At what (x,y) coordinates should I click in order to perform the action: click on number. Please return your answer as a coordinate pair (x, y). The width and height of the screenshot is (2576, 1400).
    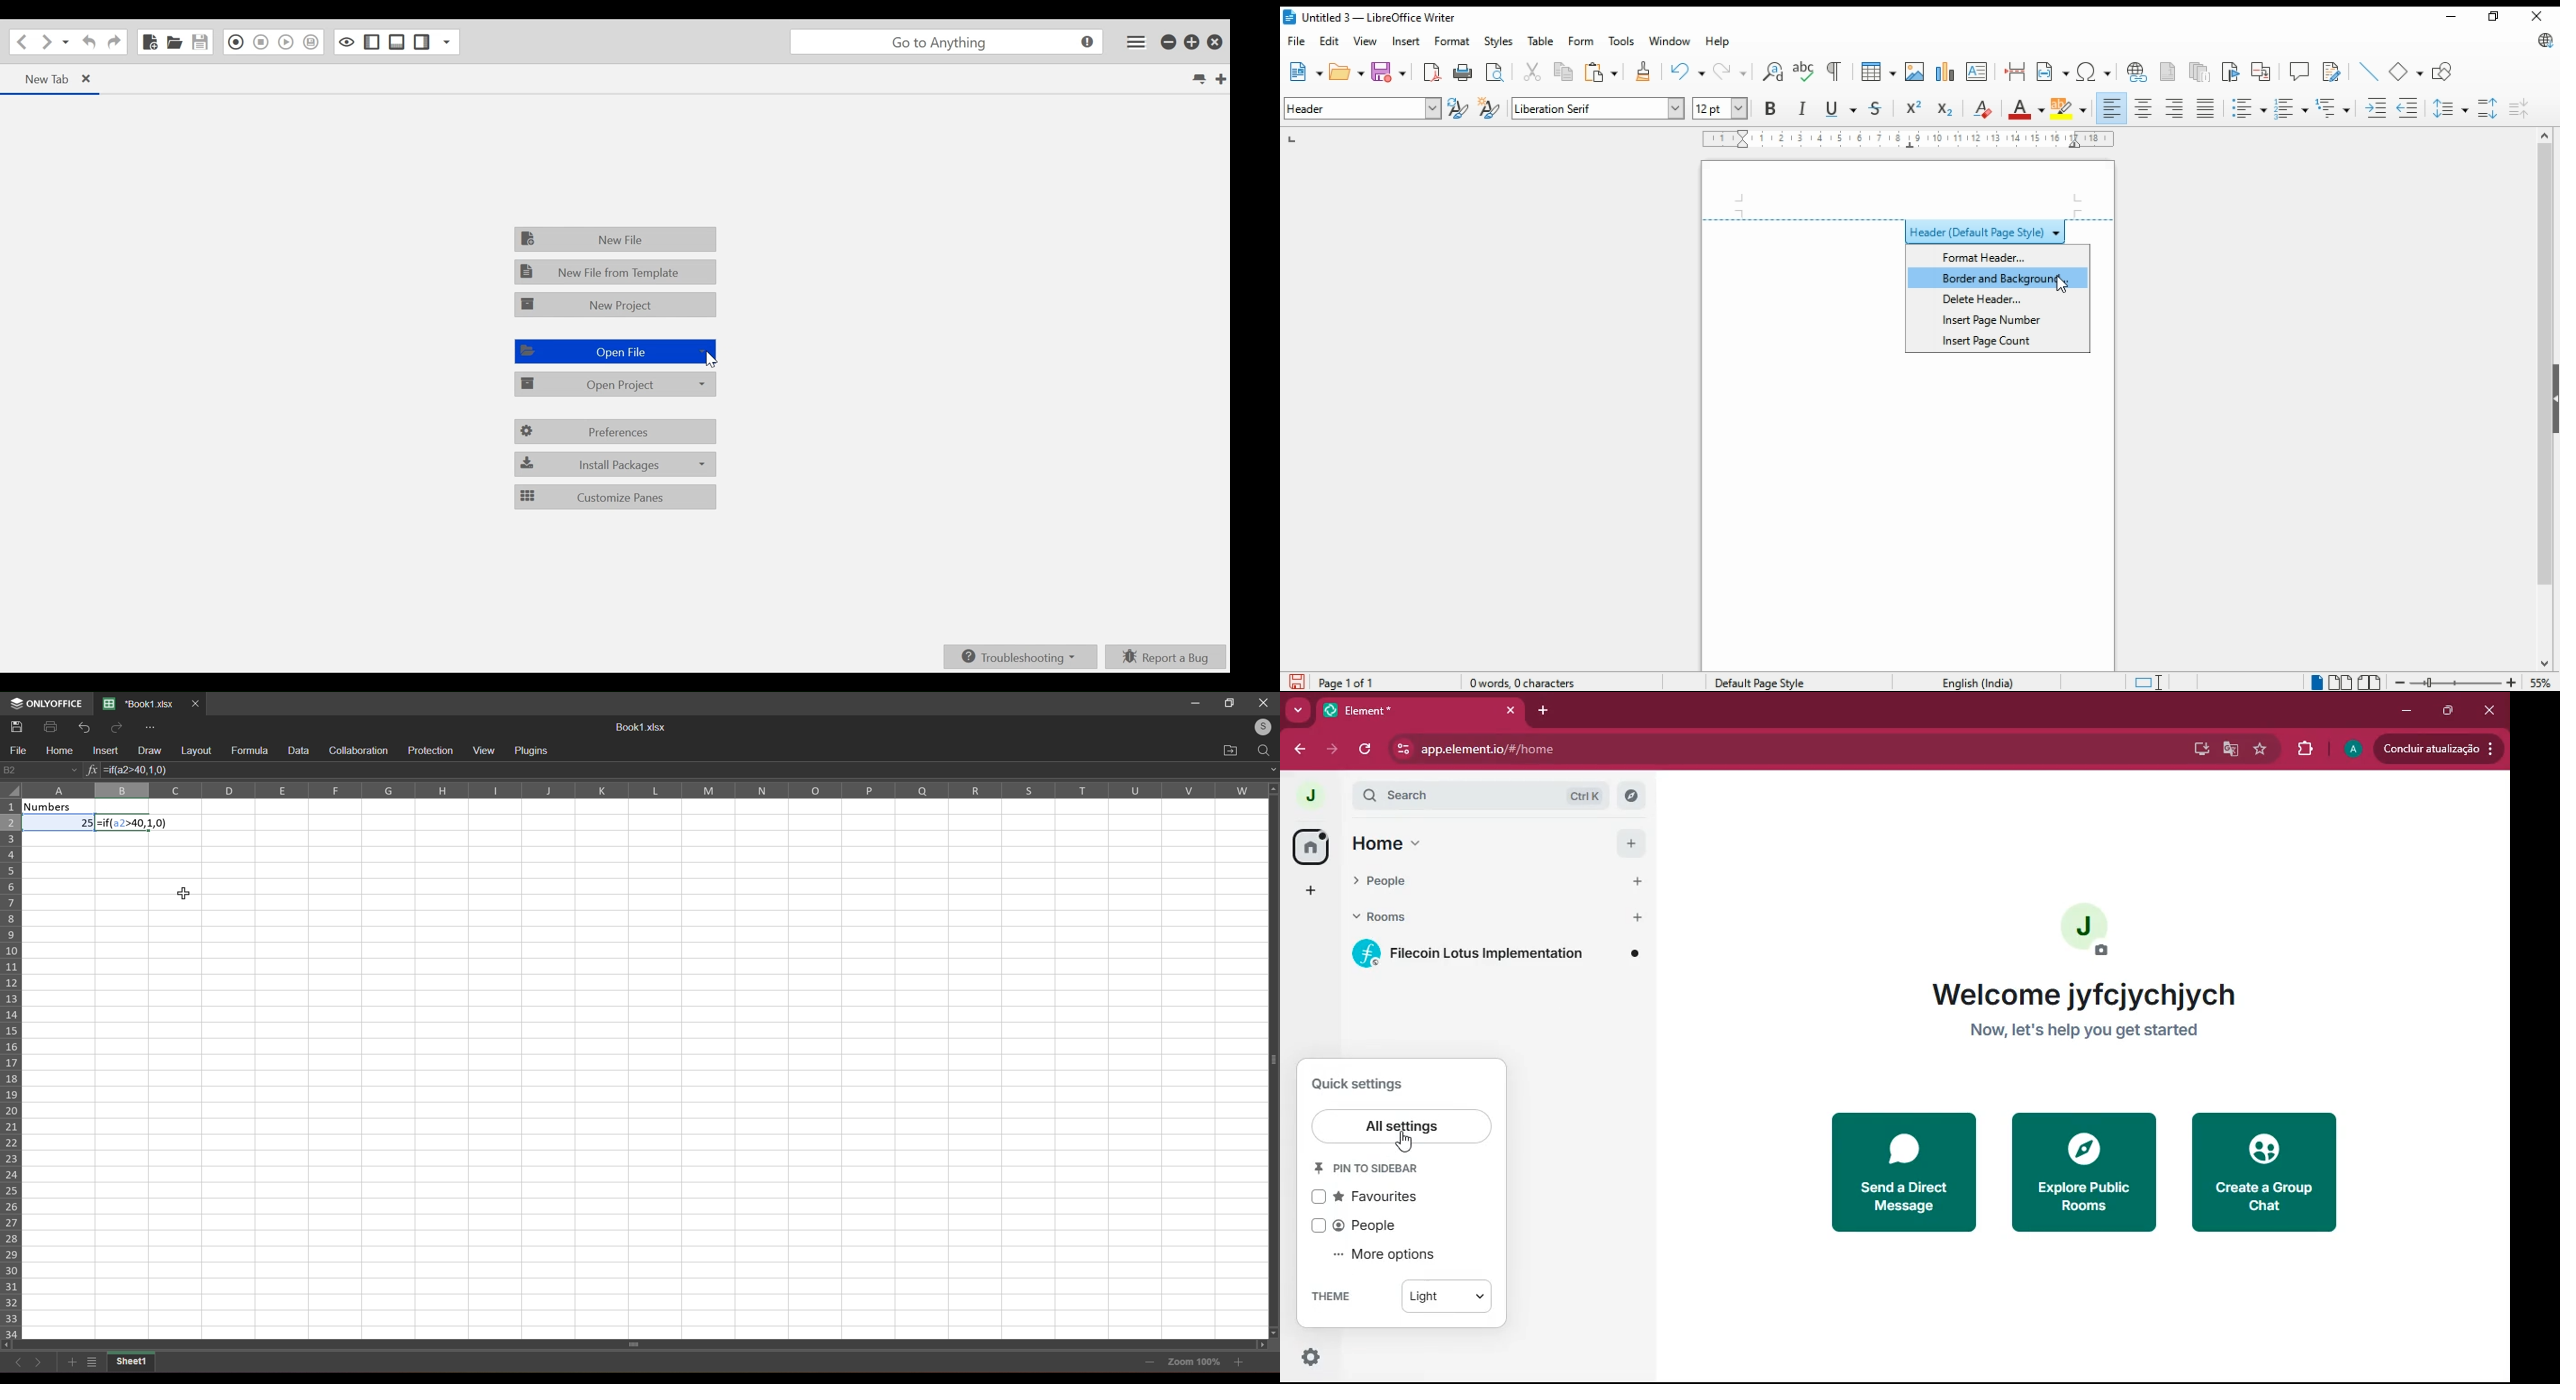
    Looking at the image, I should click on (61, 816).